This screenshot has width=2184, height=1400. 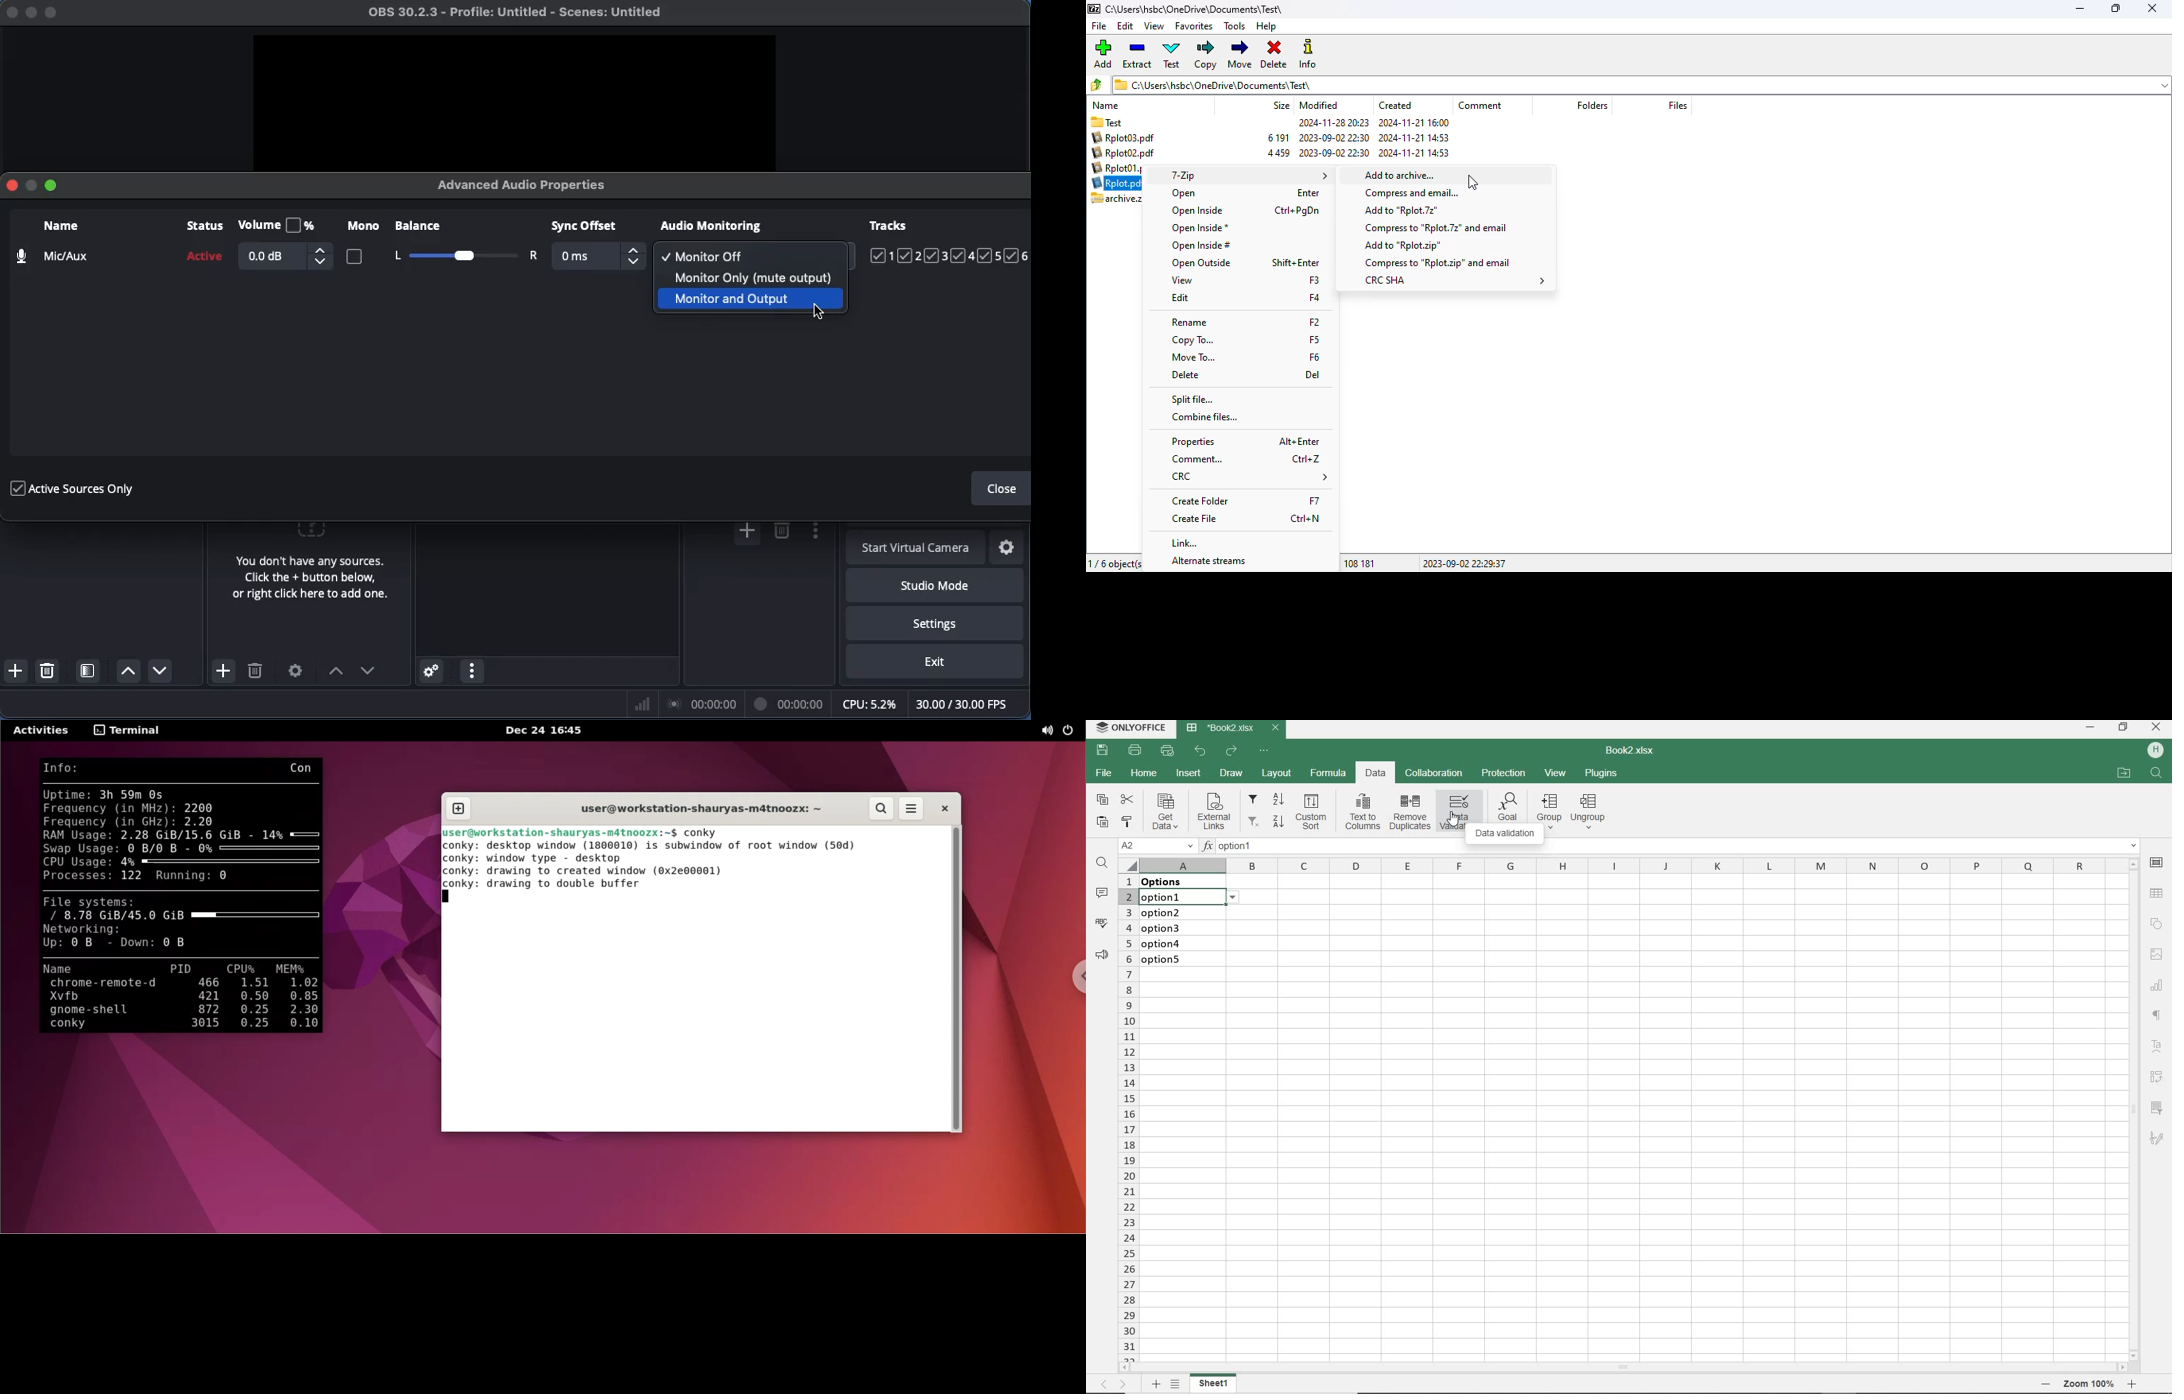 What do you see at coordinates (812, 533) in the screenshot?
I see `options` at bounding box center [812, 533].